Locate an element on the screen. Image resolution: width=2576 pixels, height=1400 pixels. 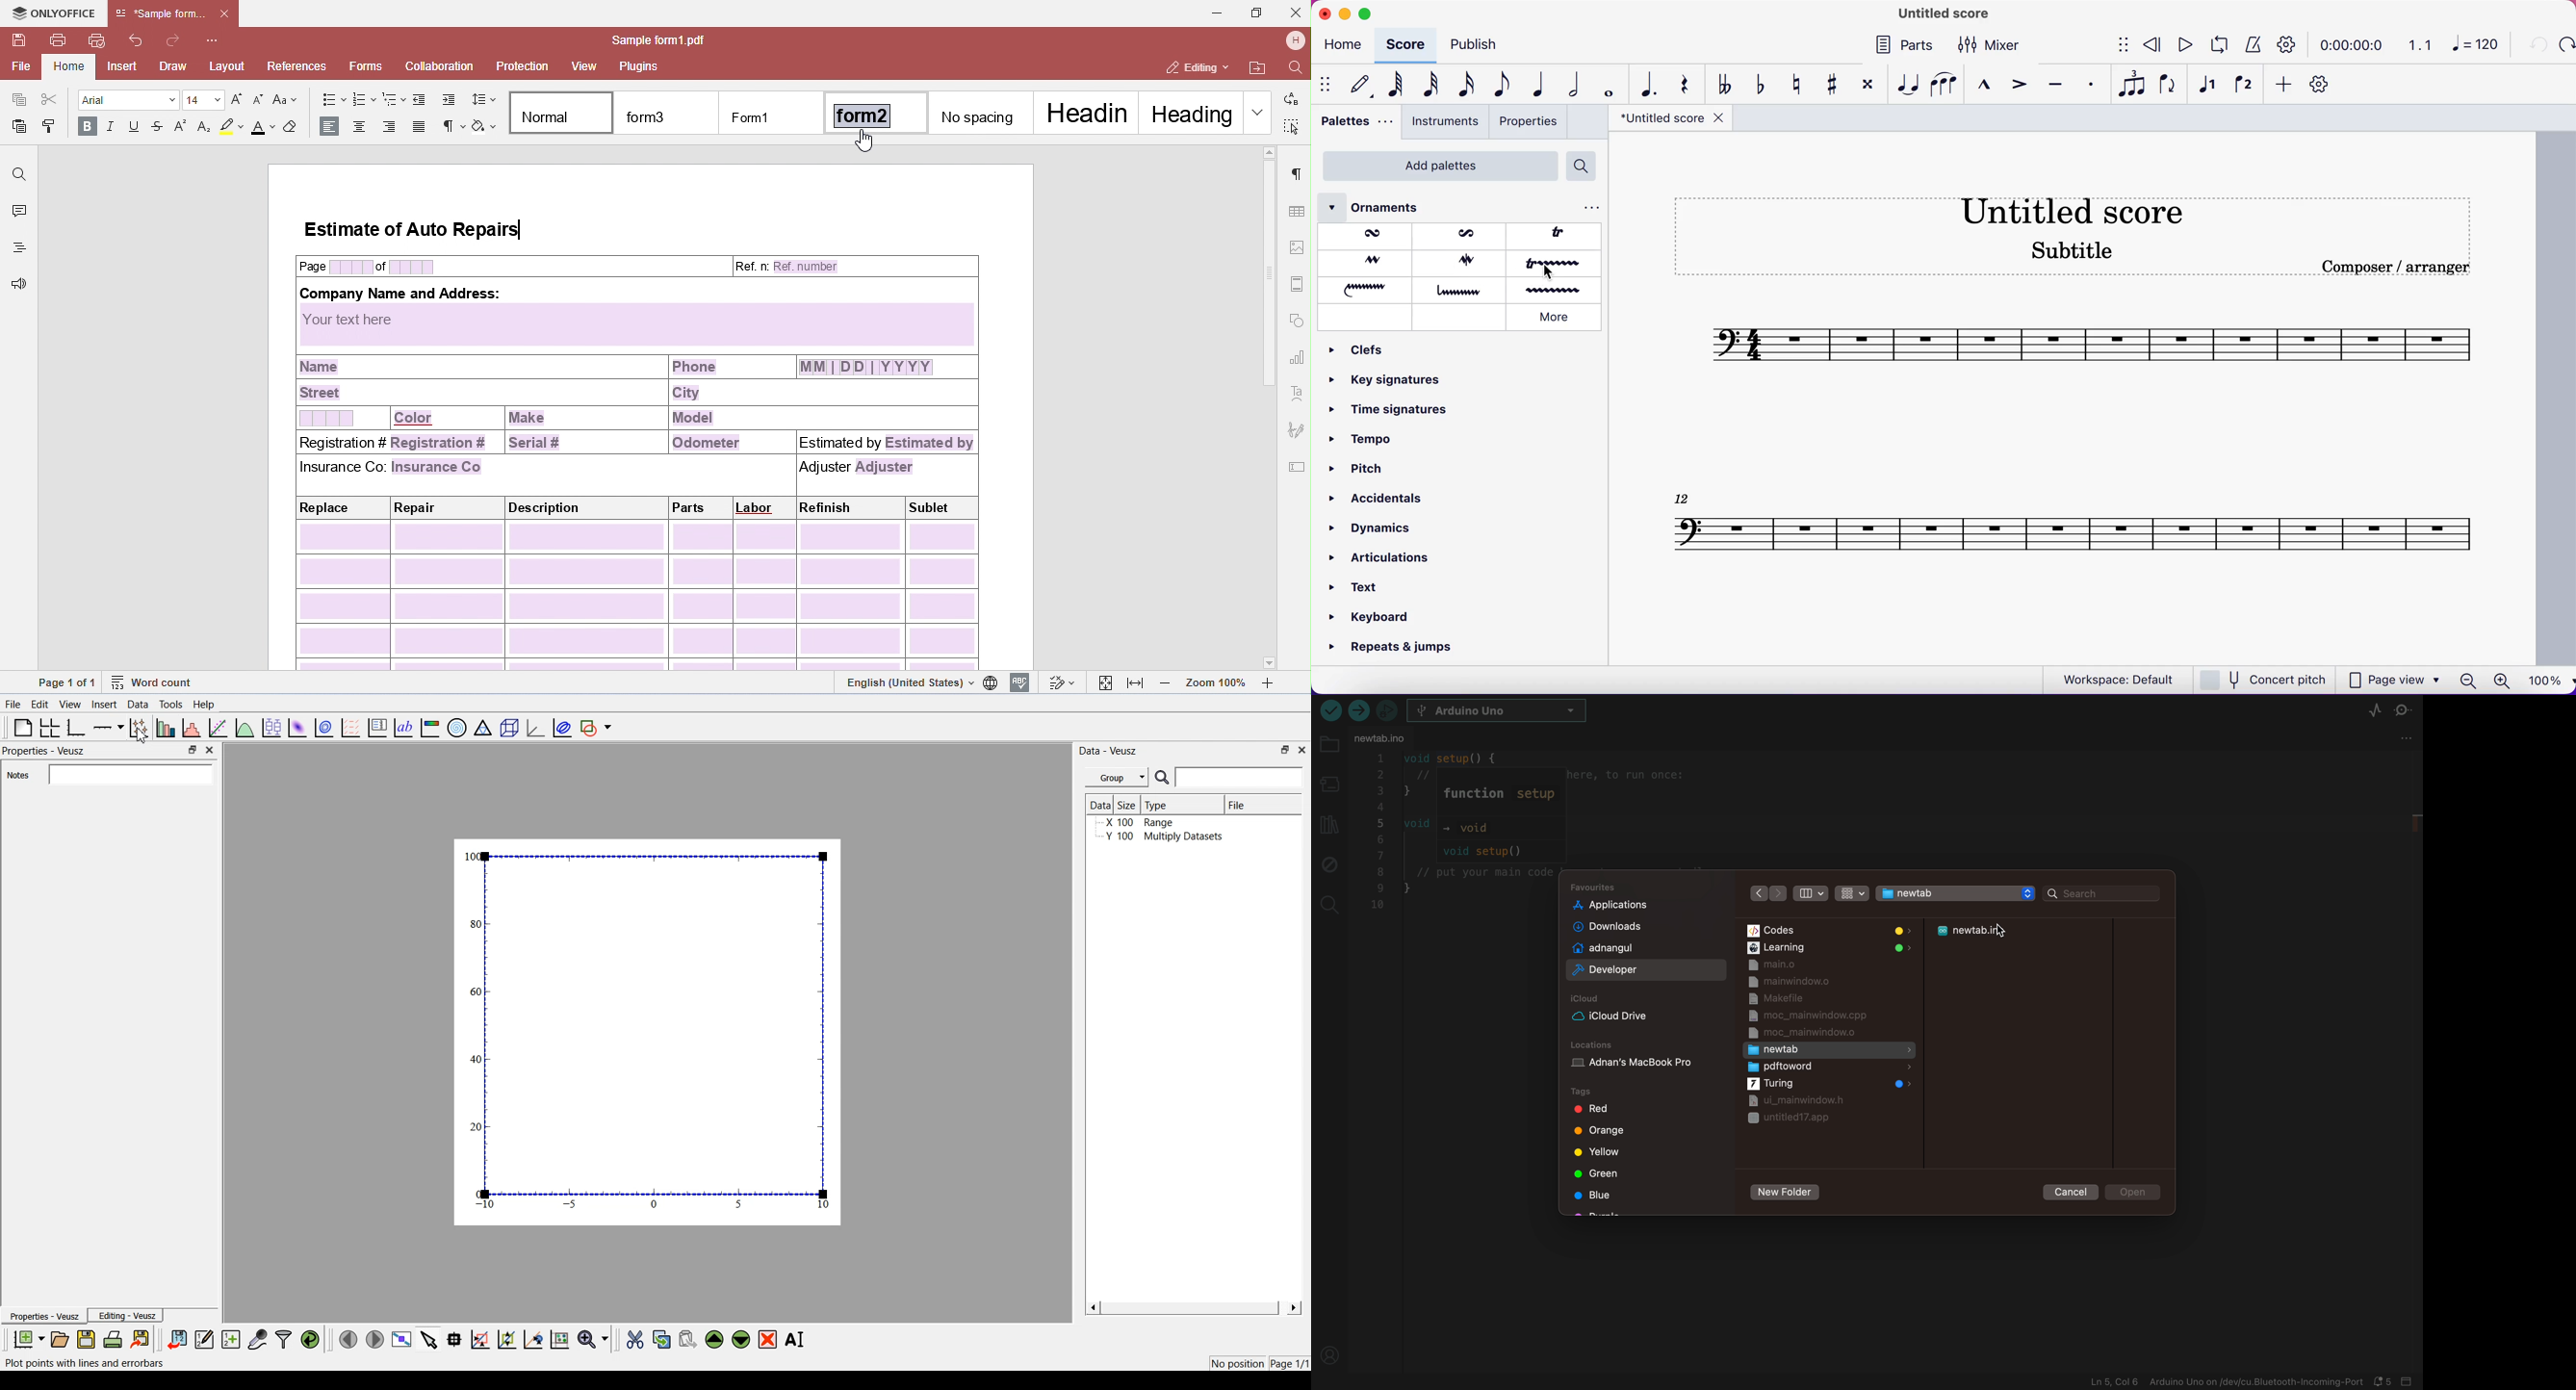
zoom out is located at coordinates (2467, 681).